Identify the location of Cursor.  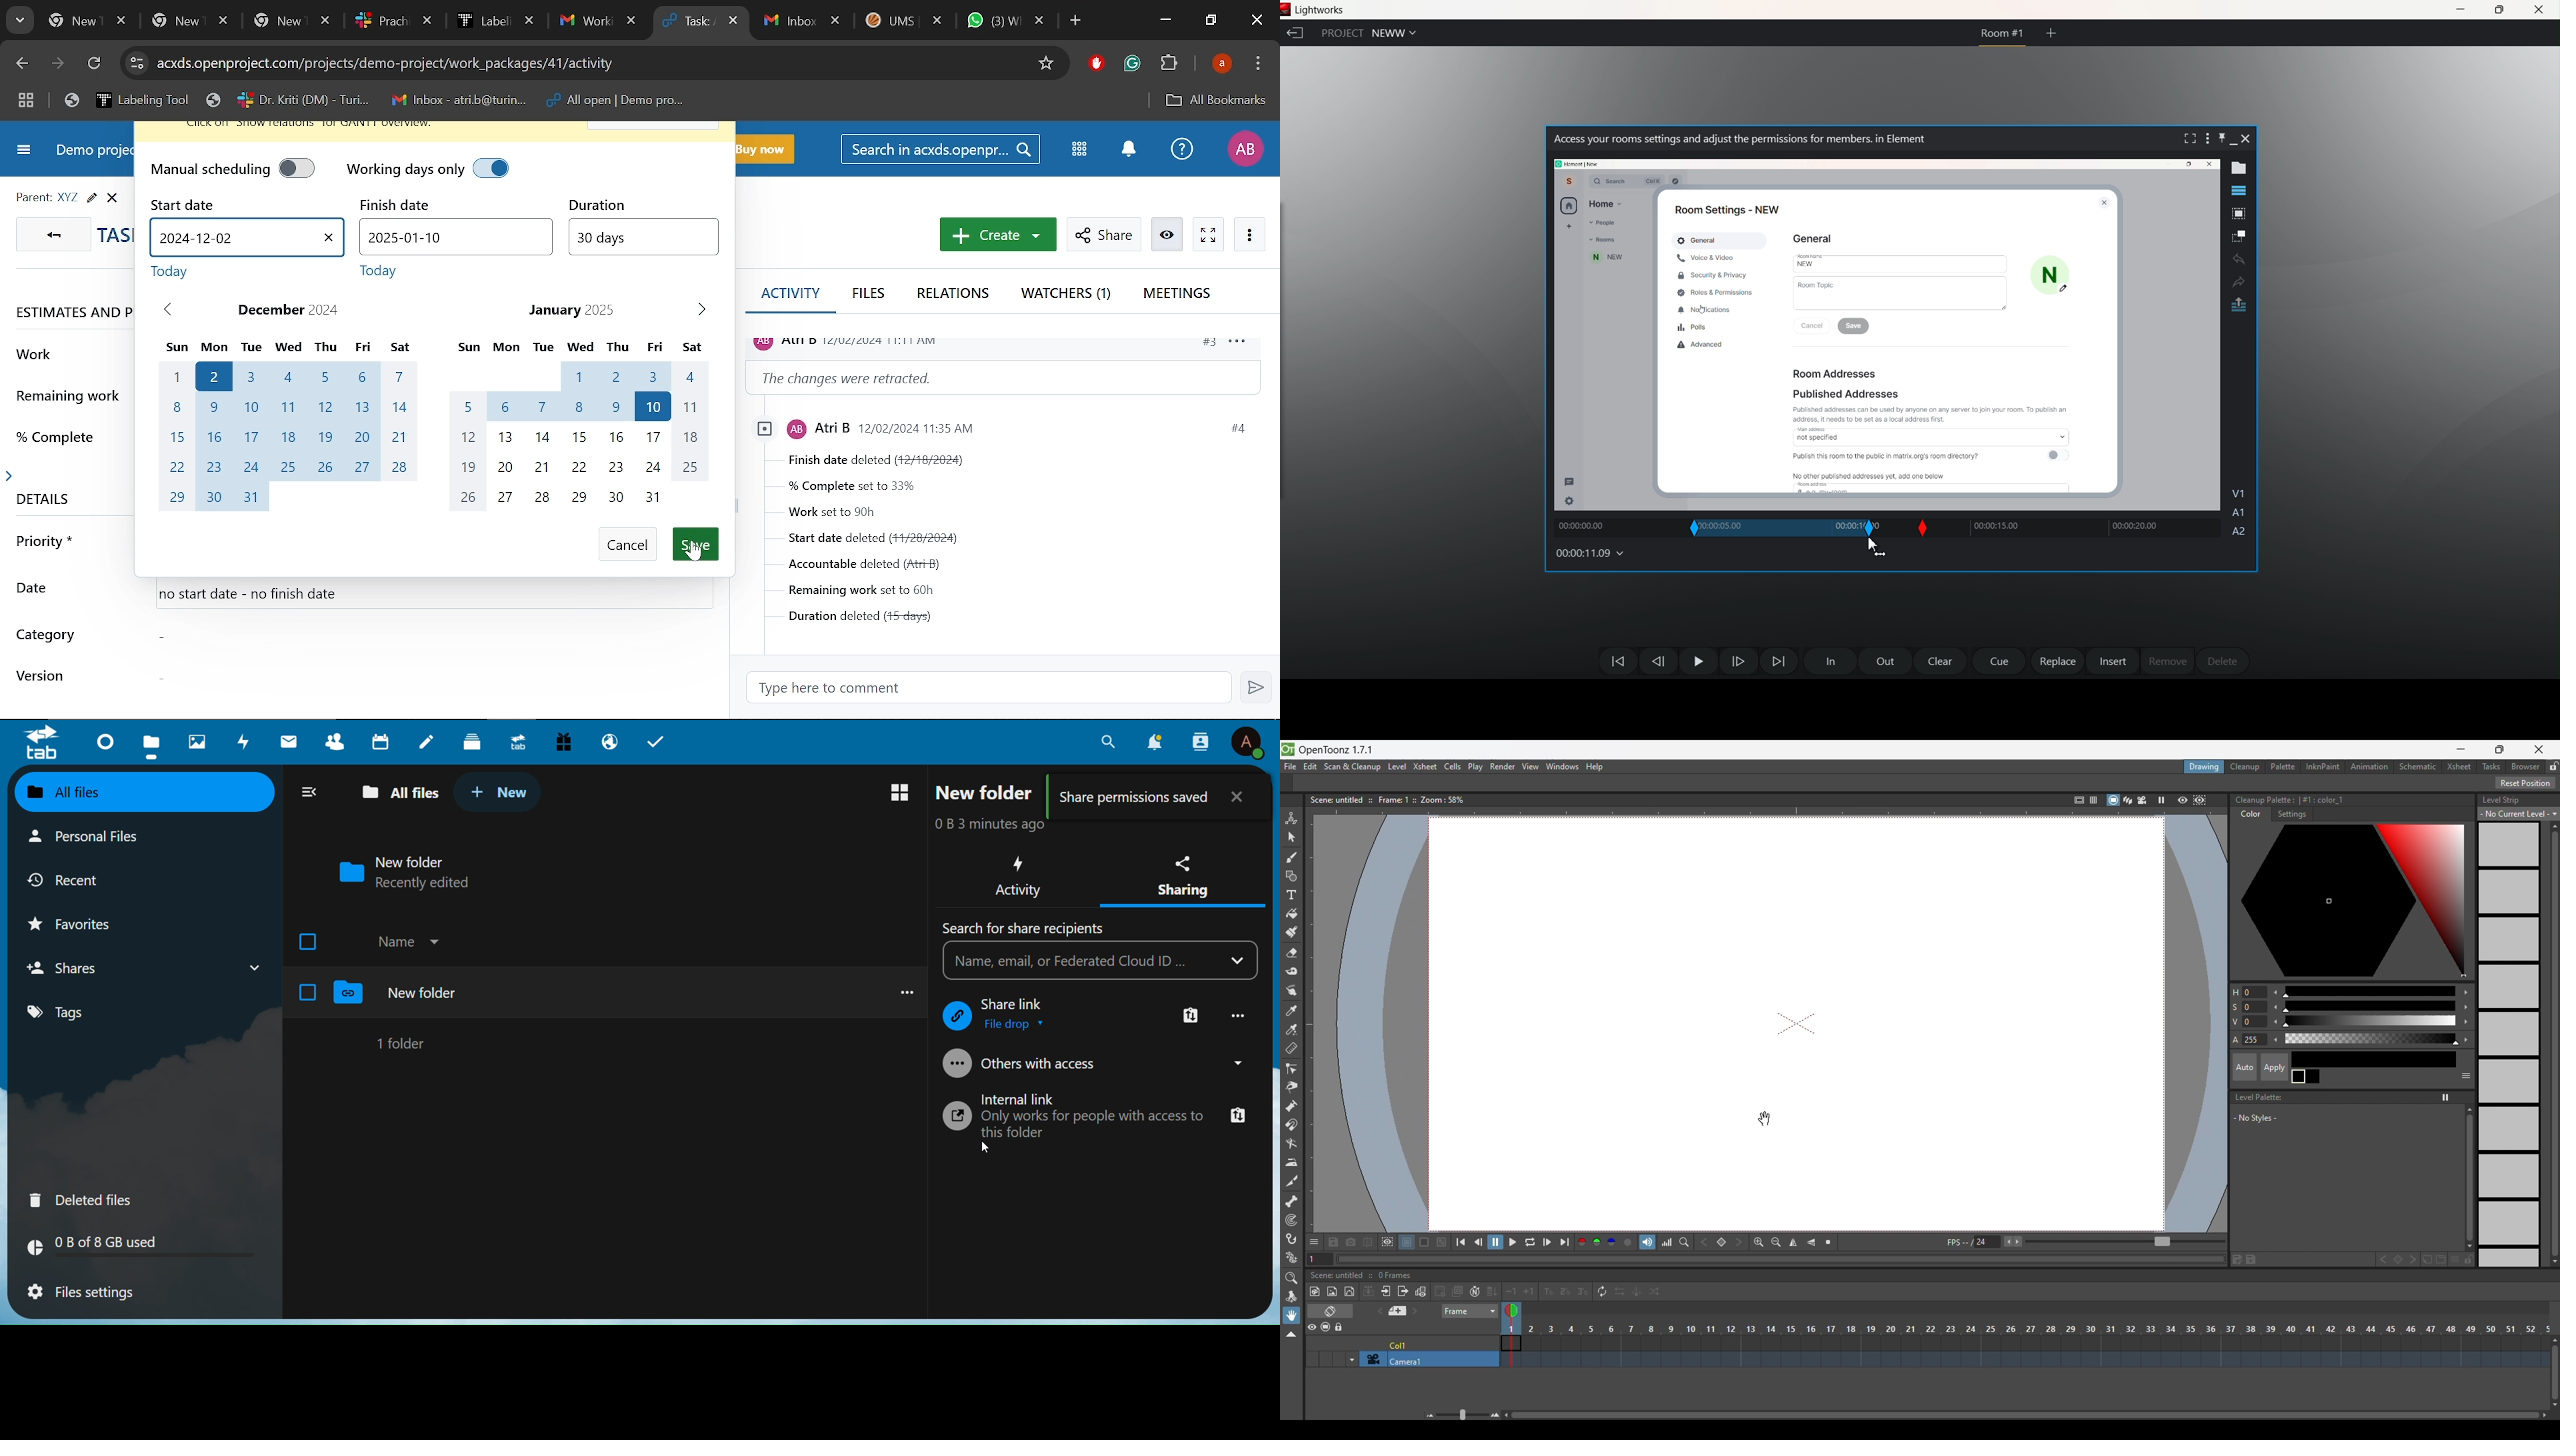
(987, 1149).